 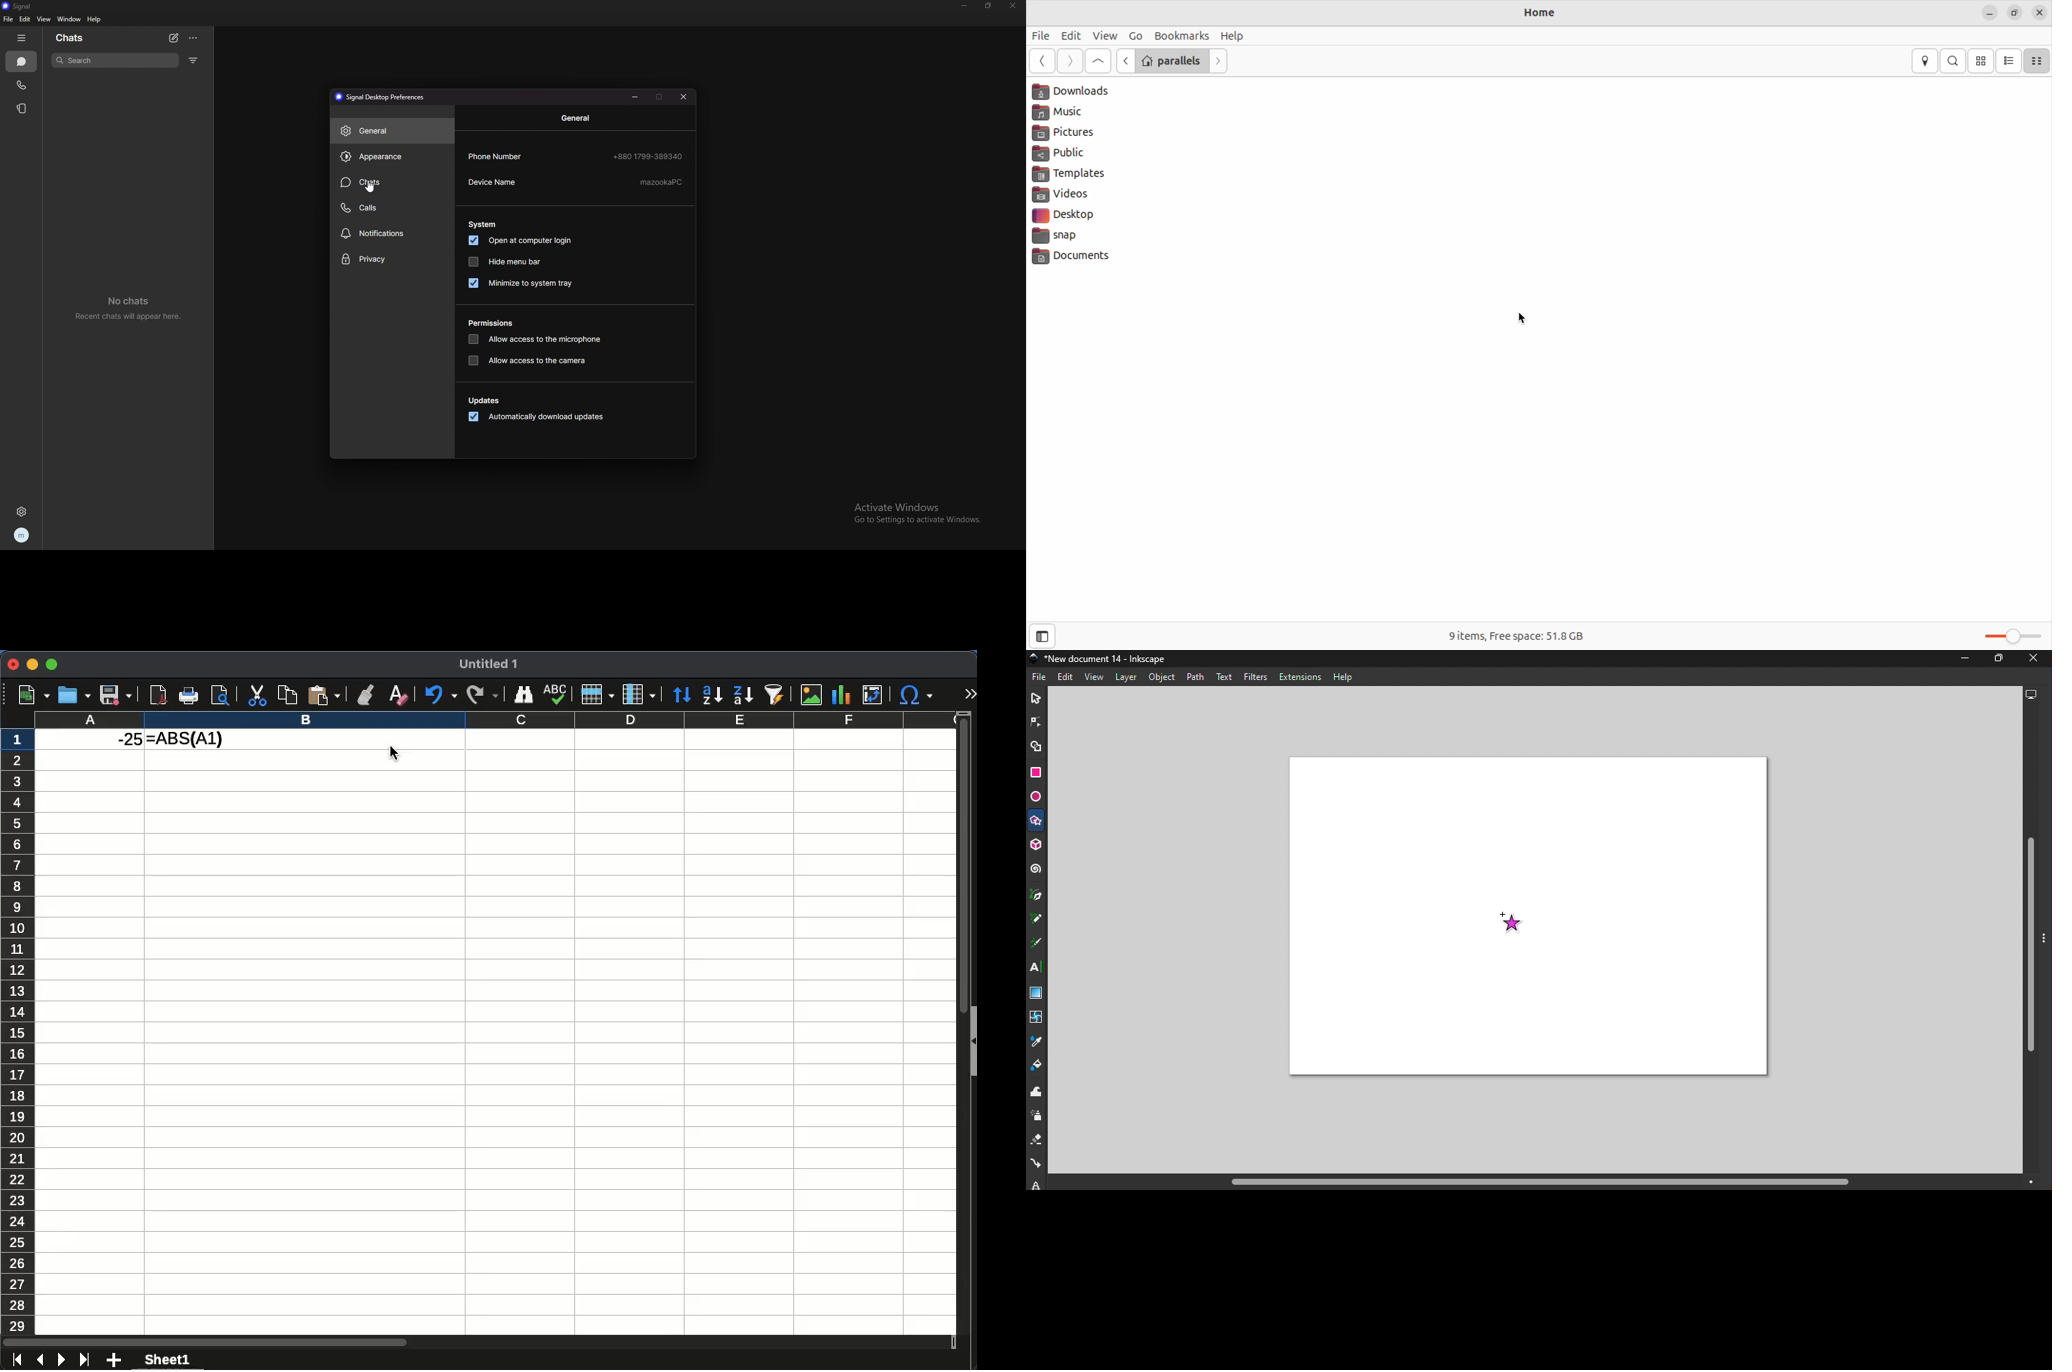 What do you see at coordinates (1196, 676) in the screenshot?
I see `Path` at bounding box center [1196, 676].